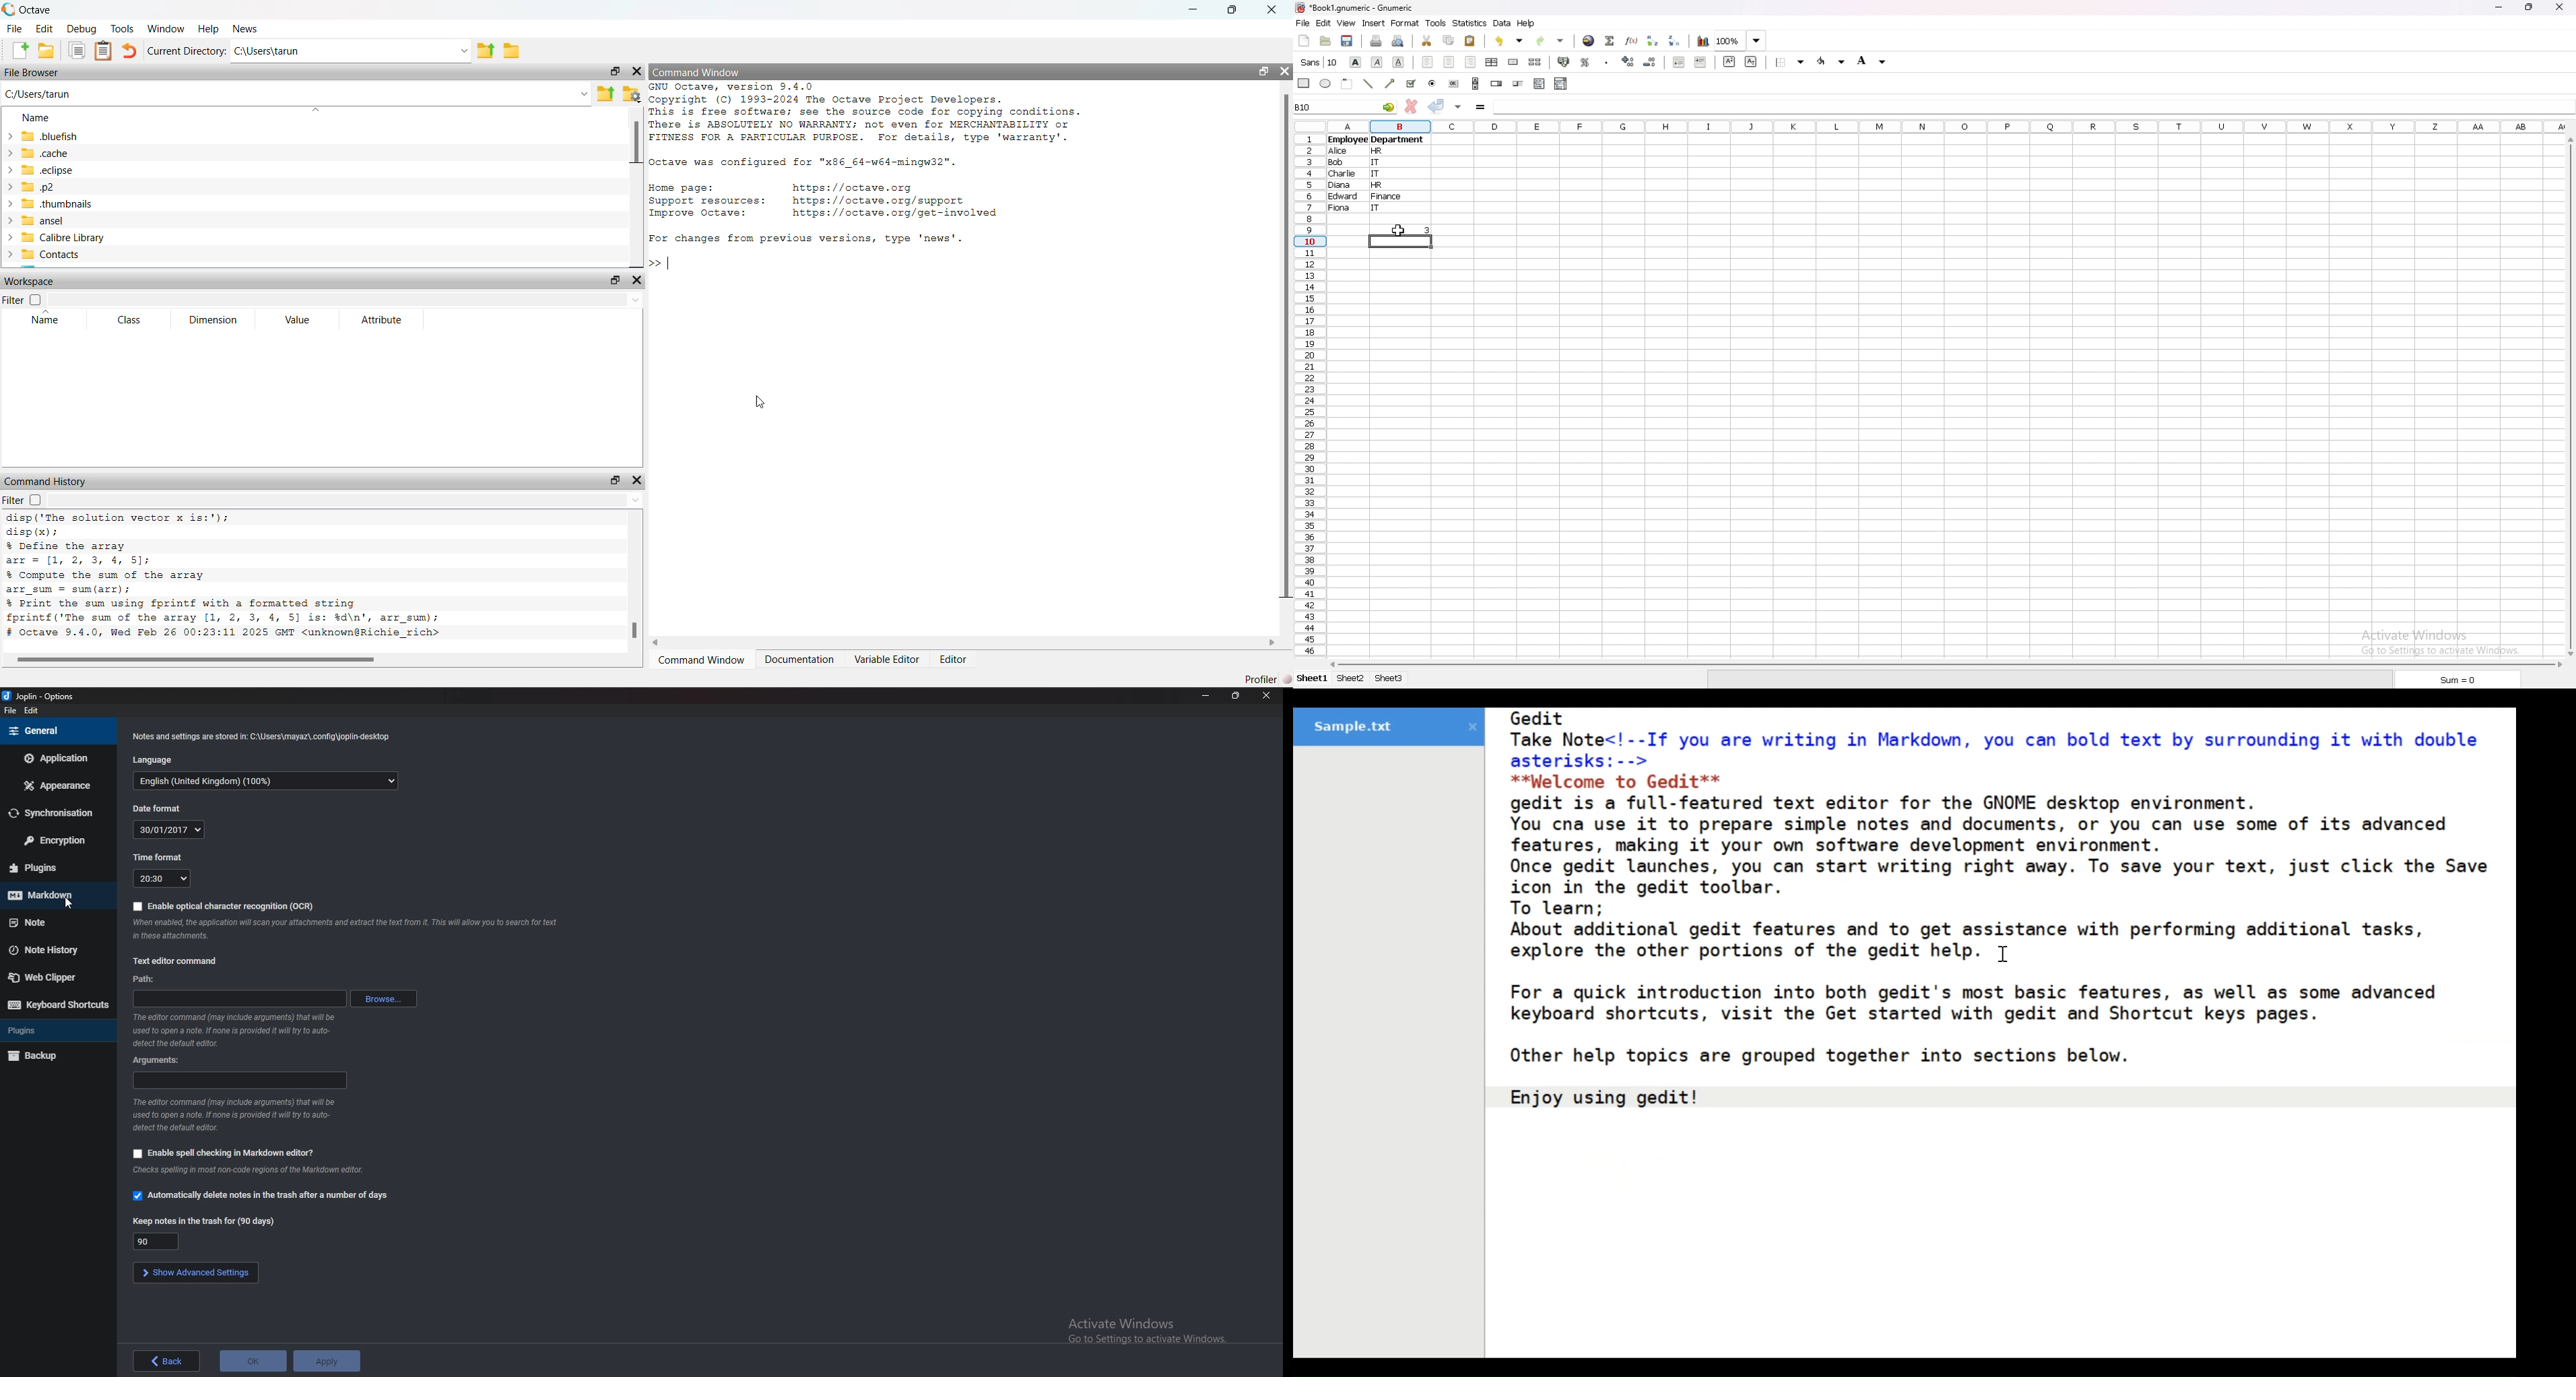  What do you see at coordinates (232, 1030) in the screenshot?
I see `Info` at bounding box center [232, 1030].